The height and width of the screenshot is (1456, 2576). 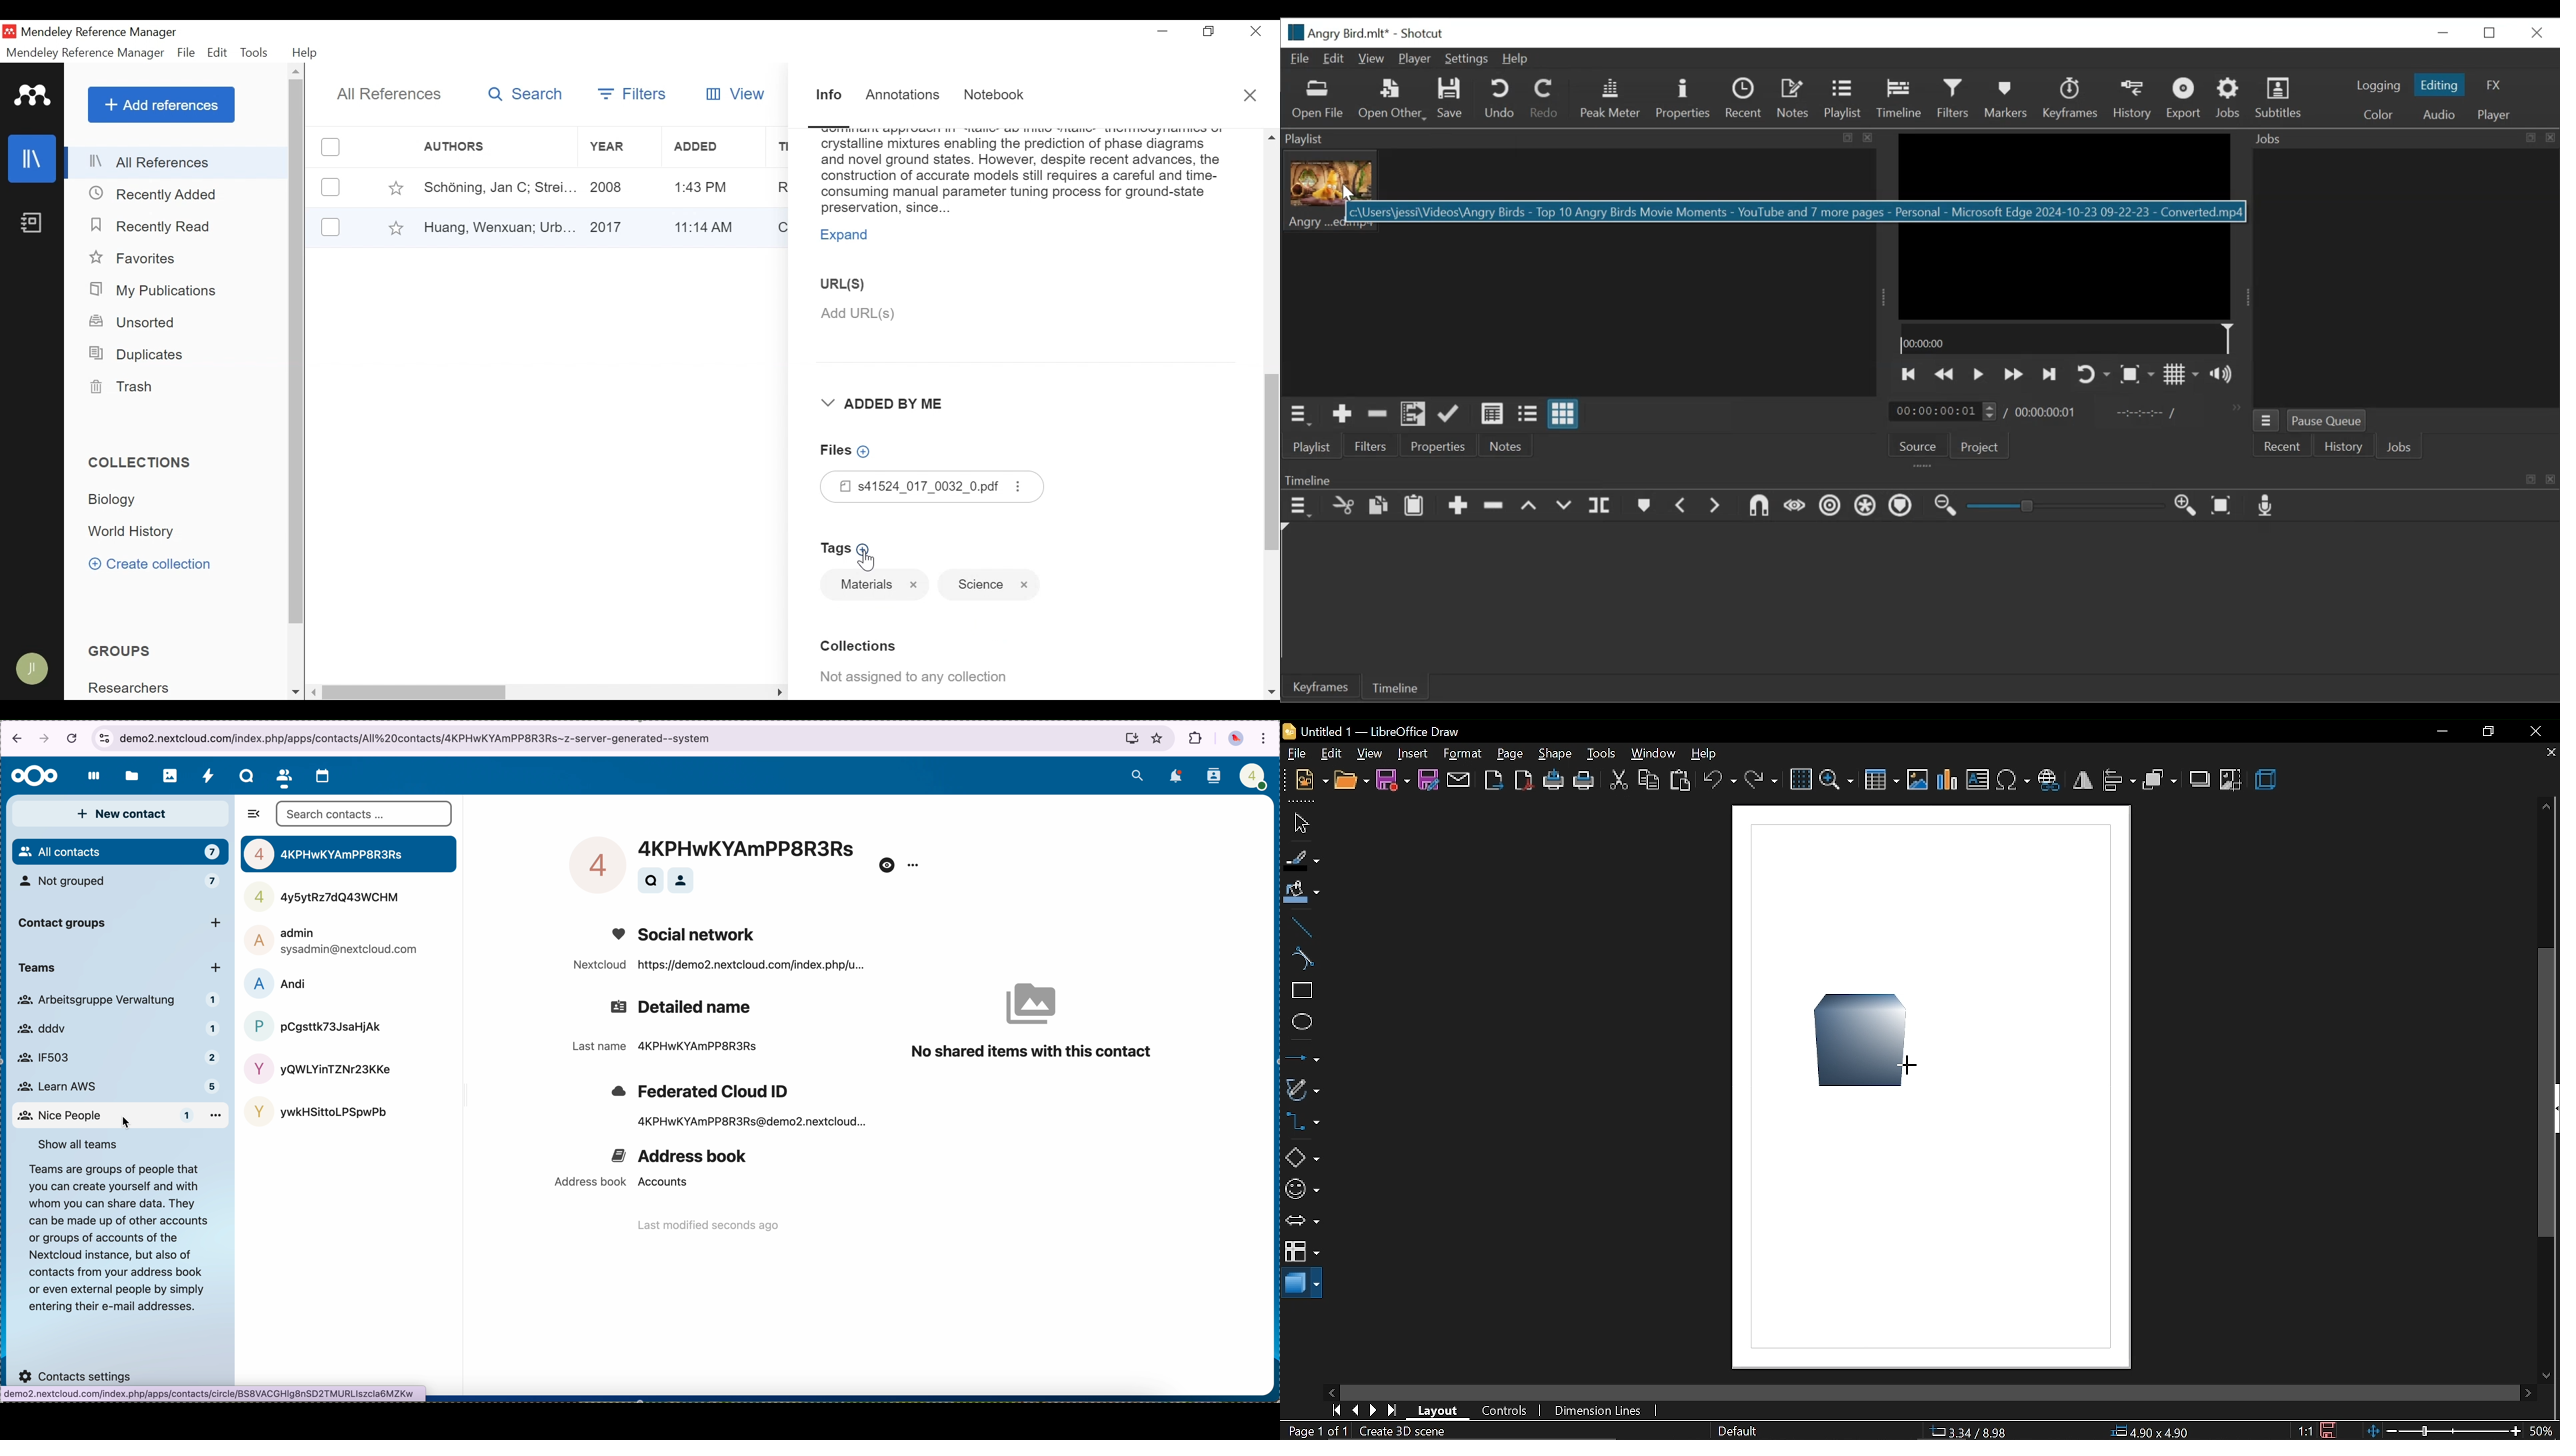 What do you see at coordinates (1251, 775) in the screenshot?
I see `user profile` at bounding box center [1251, 775].